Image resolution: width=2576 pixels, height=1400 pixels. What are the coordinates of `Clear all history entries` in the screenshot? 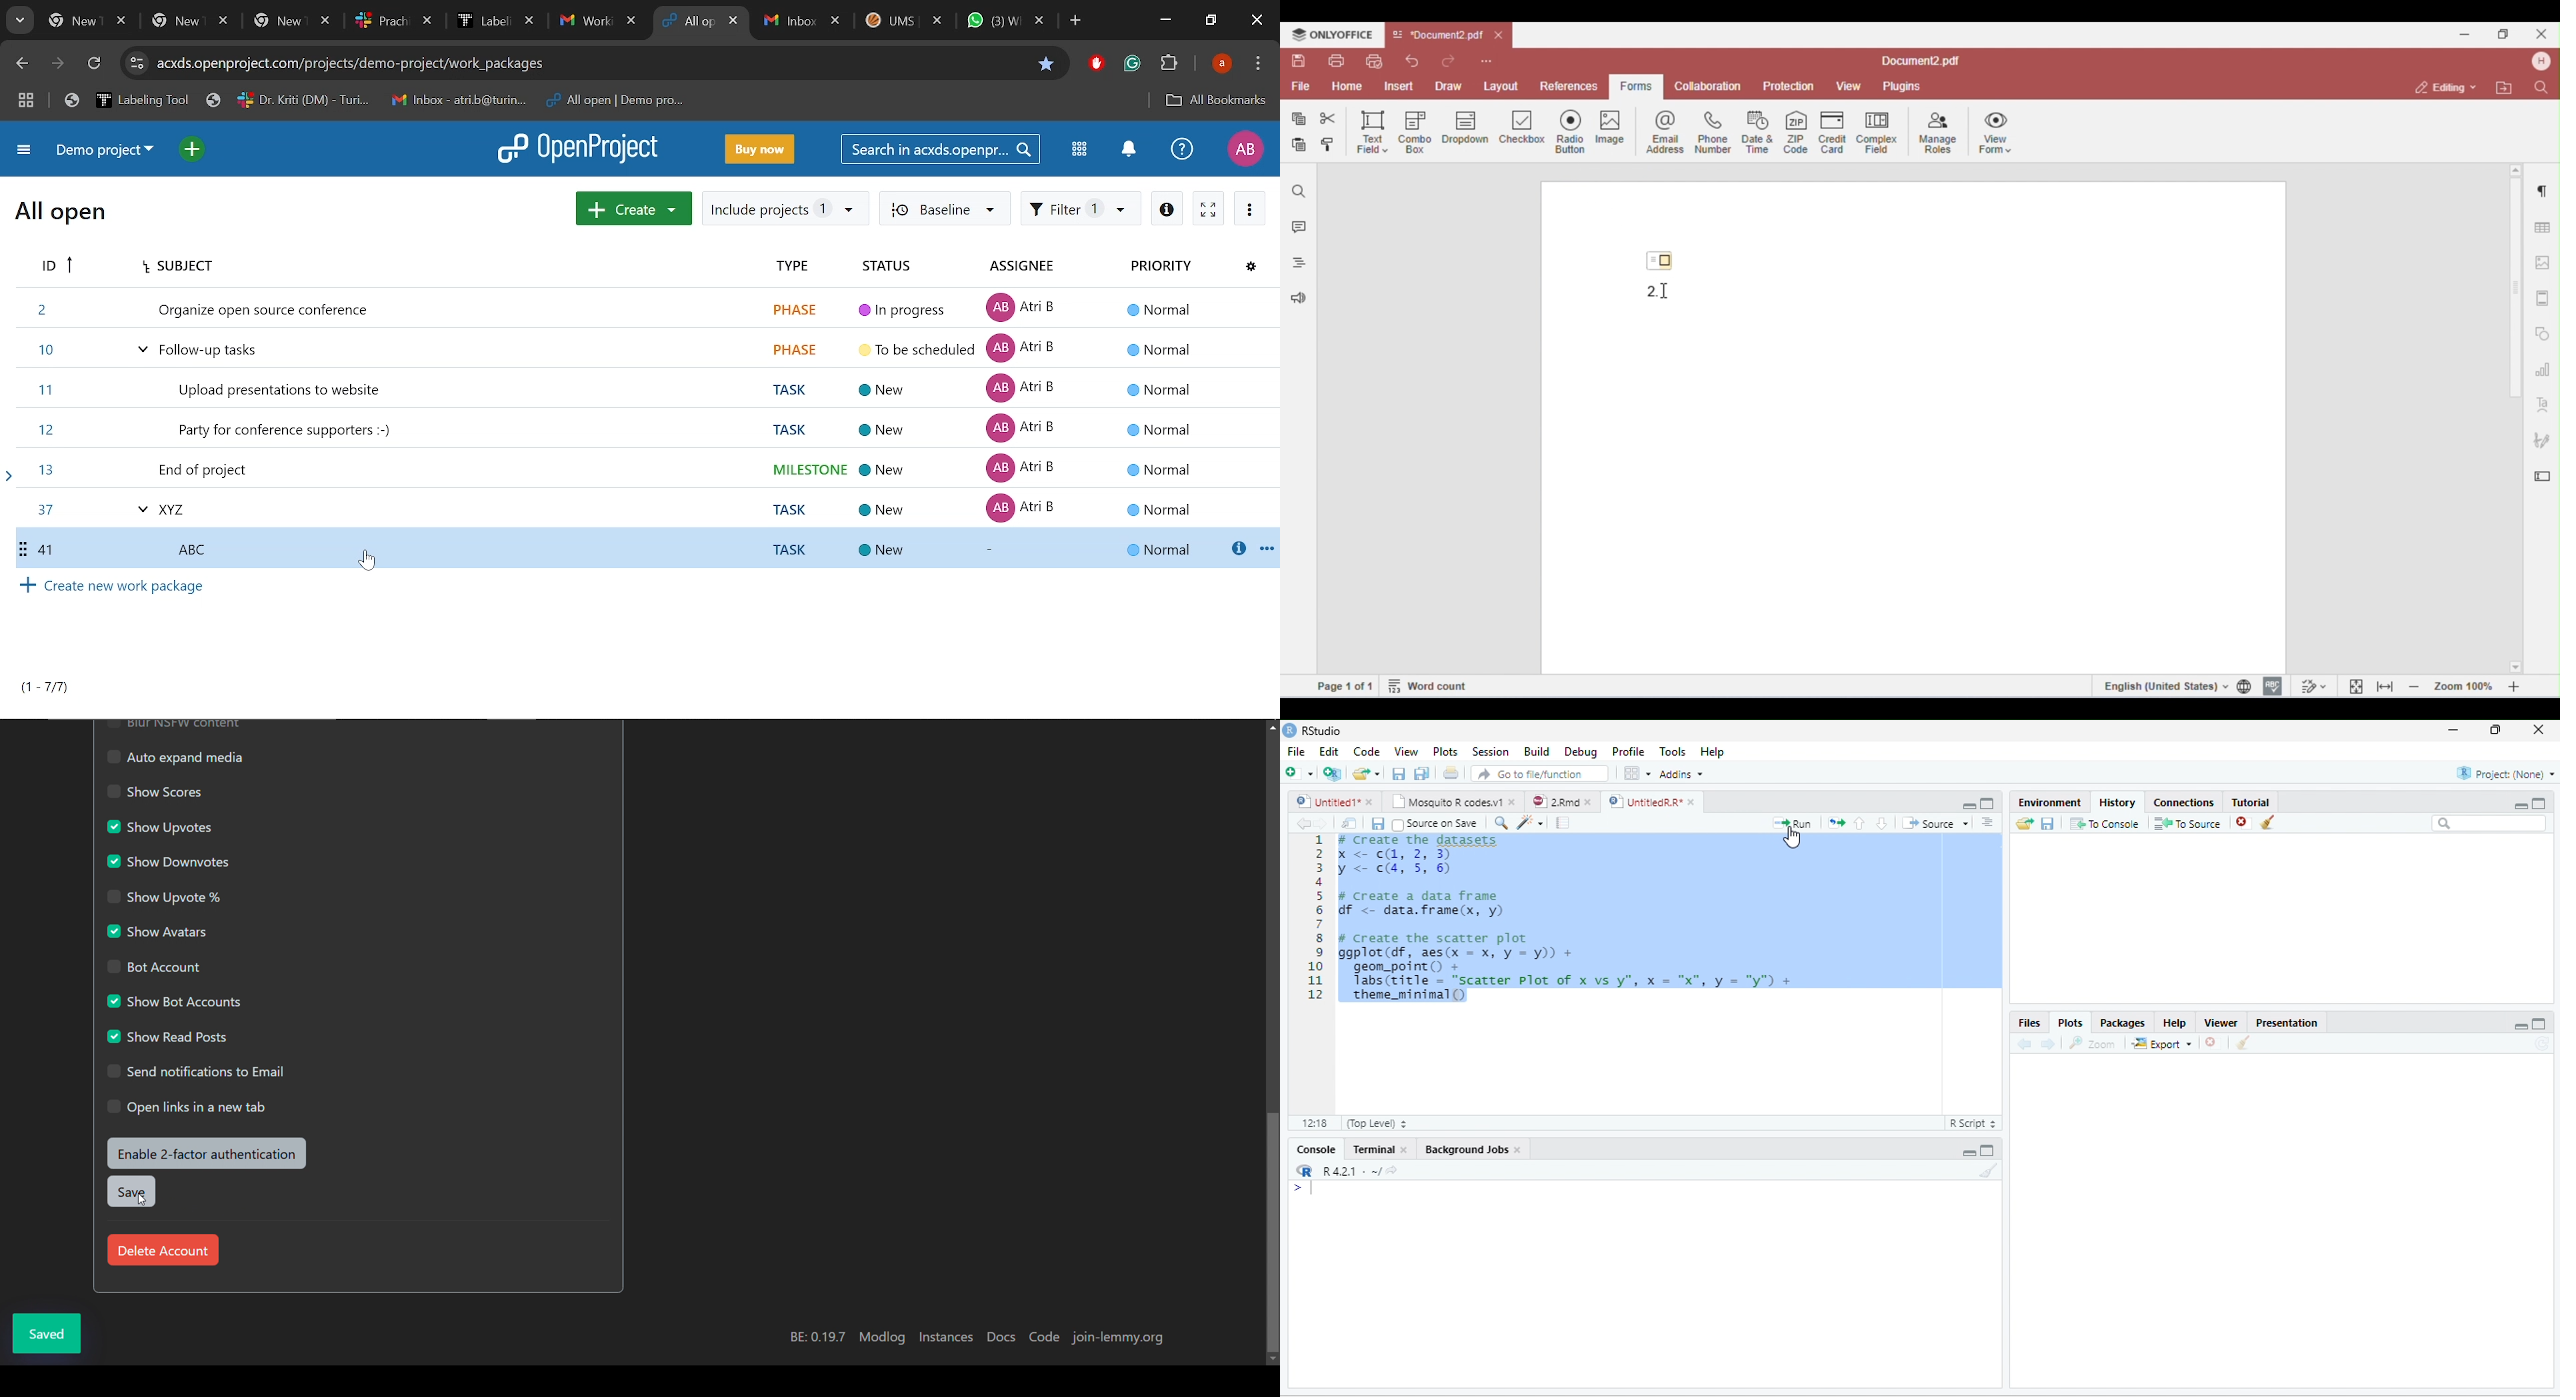 It's located at (2268, 822).